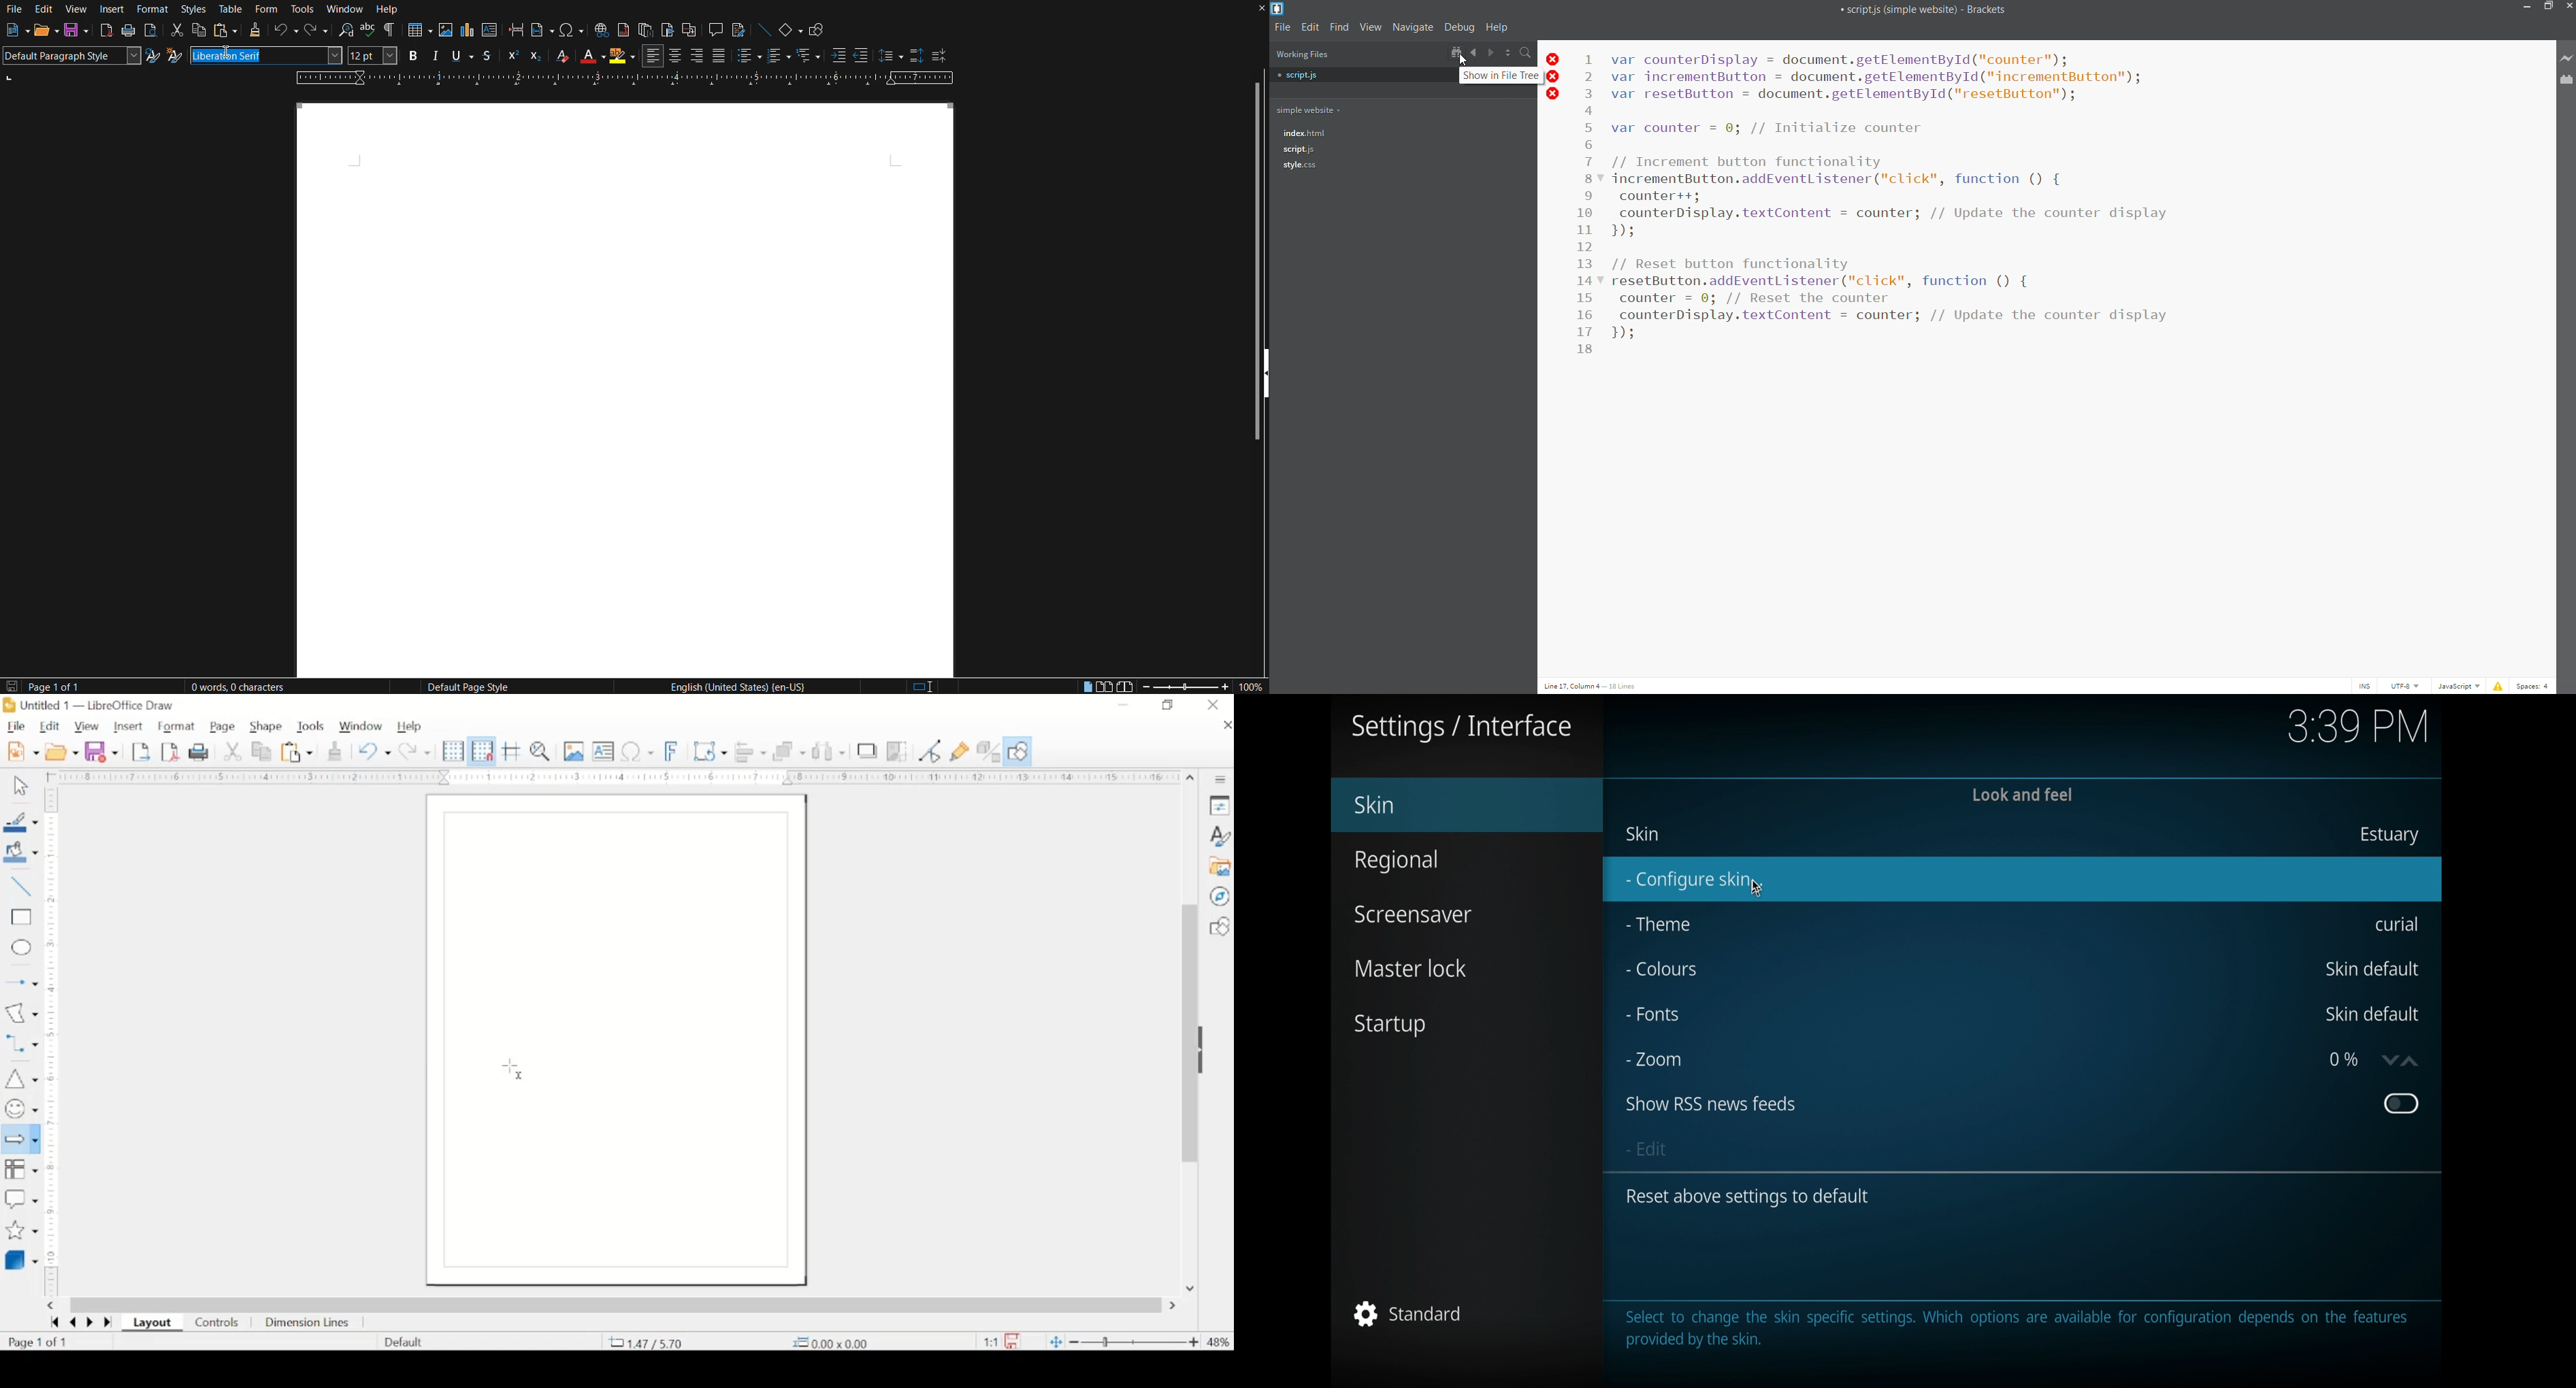 The width and height of the screenshot is (2576, 1400). I want to click on cut, so click(233, 751).